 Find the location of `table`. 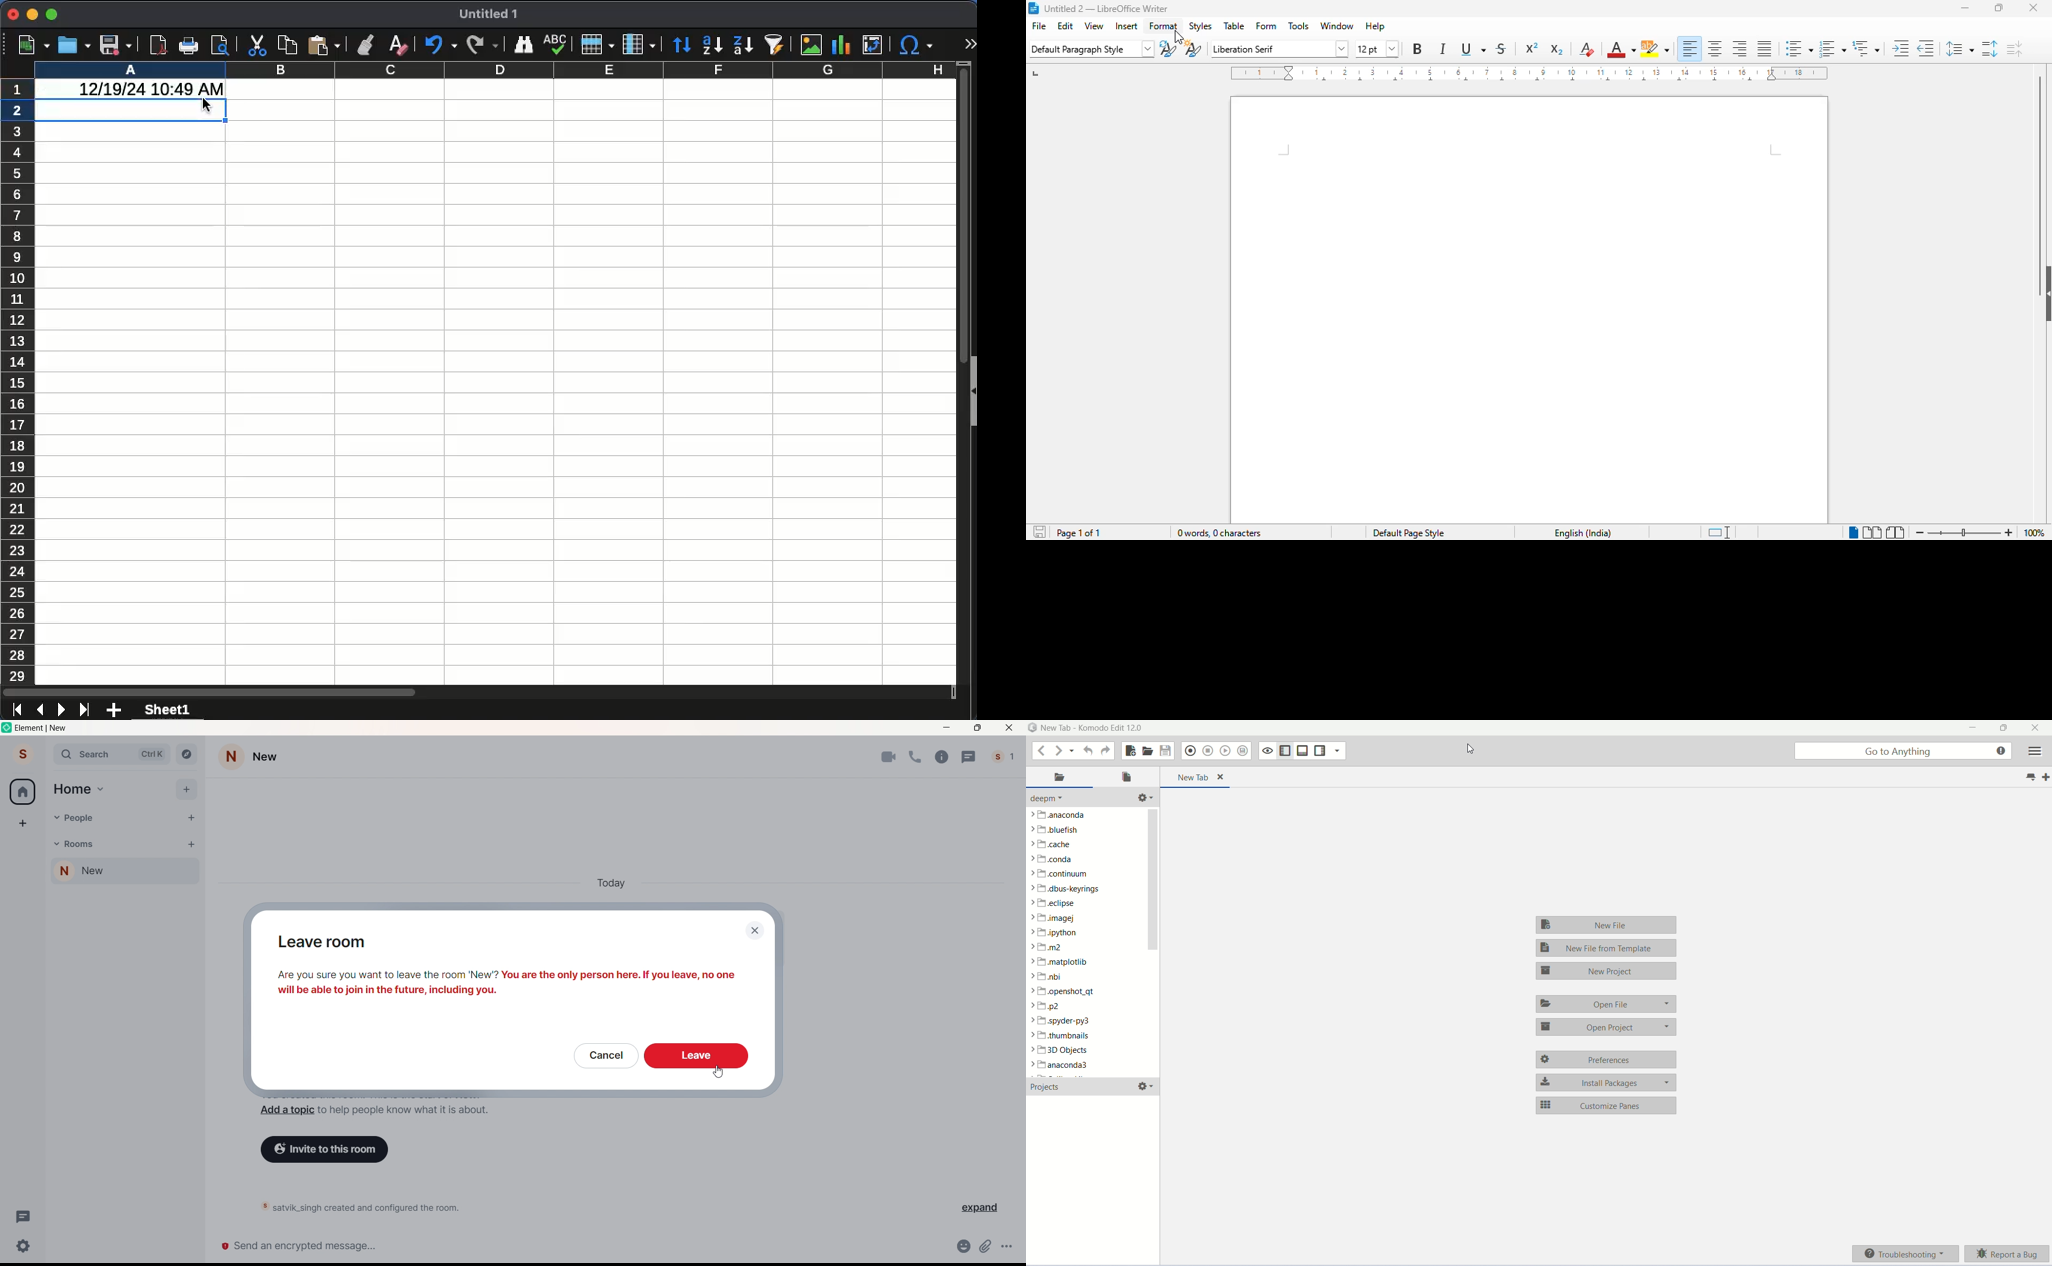

table is located at coordinates (1235, 26).